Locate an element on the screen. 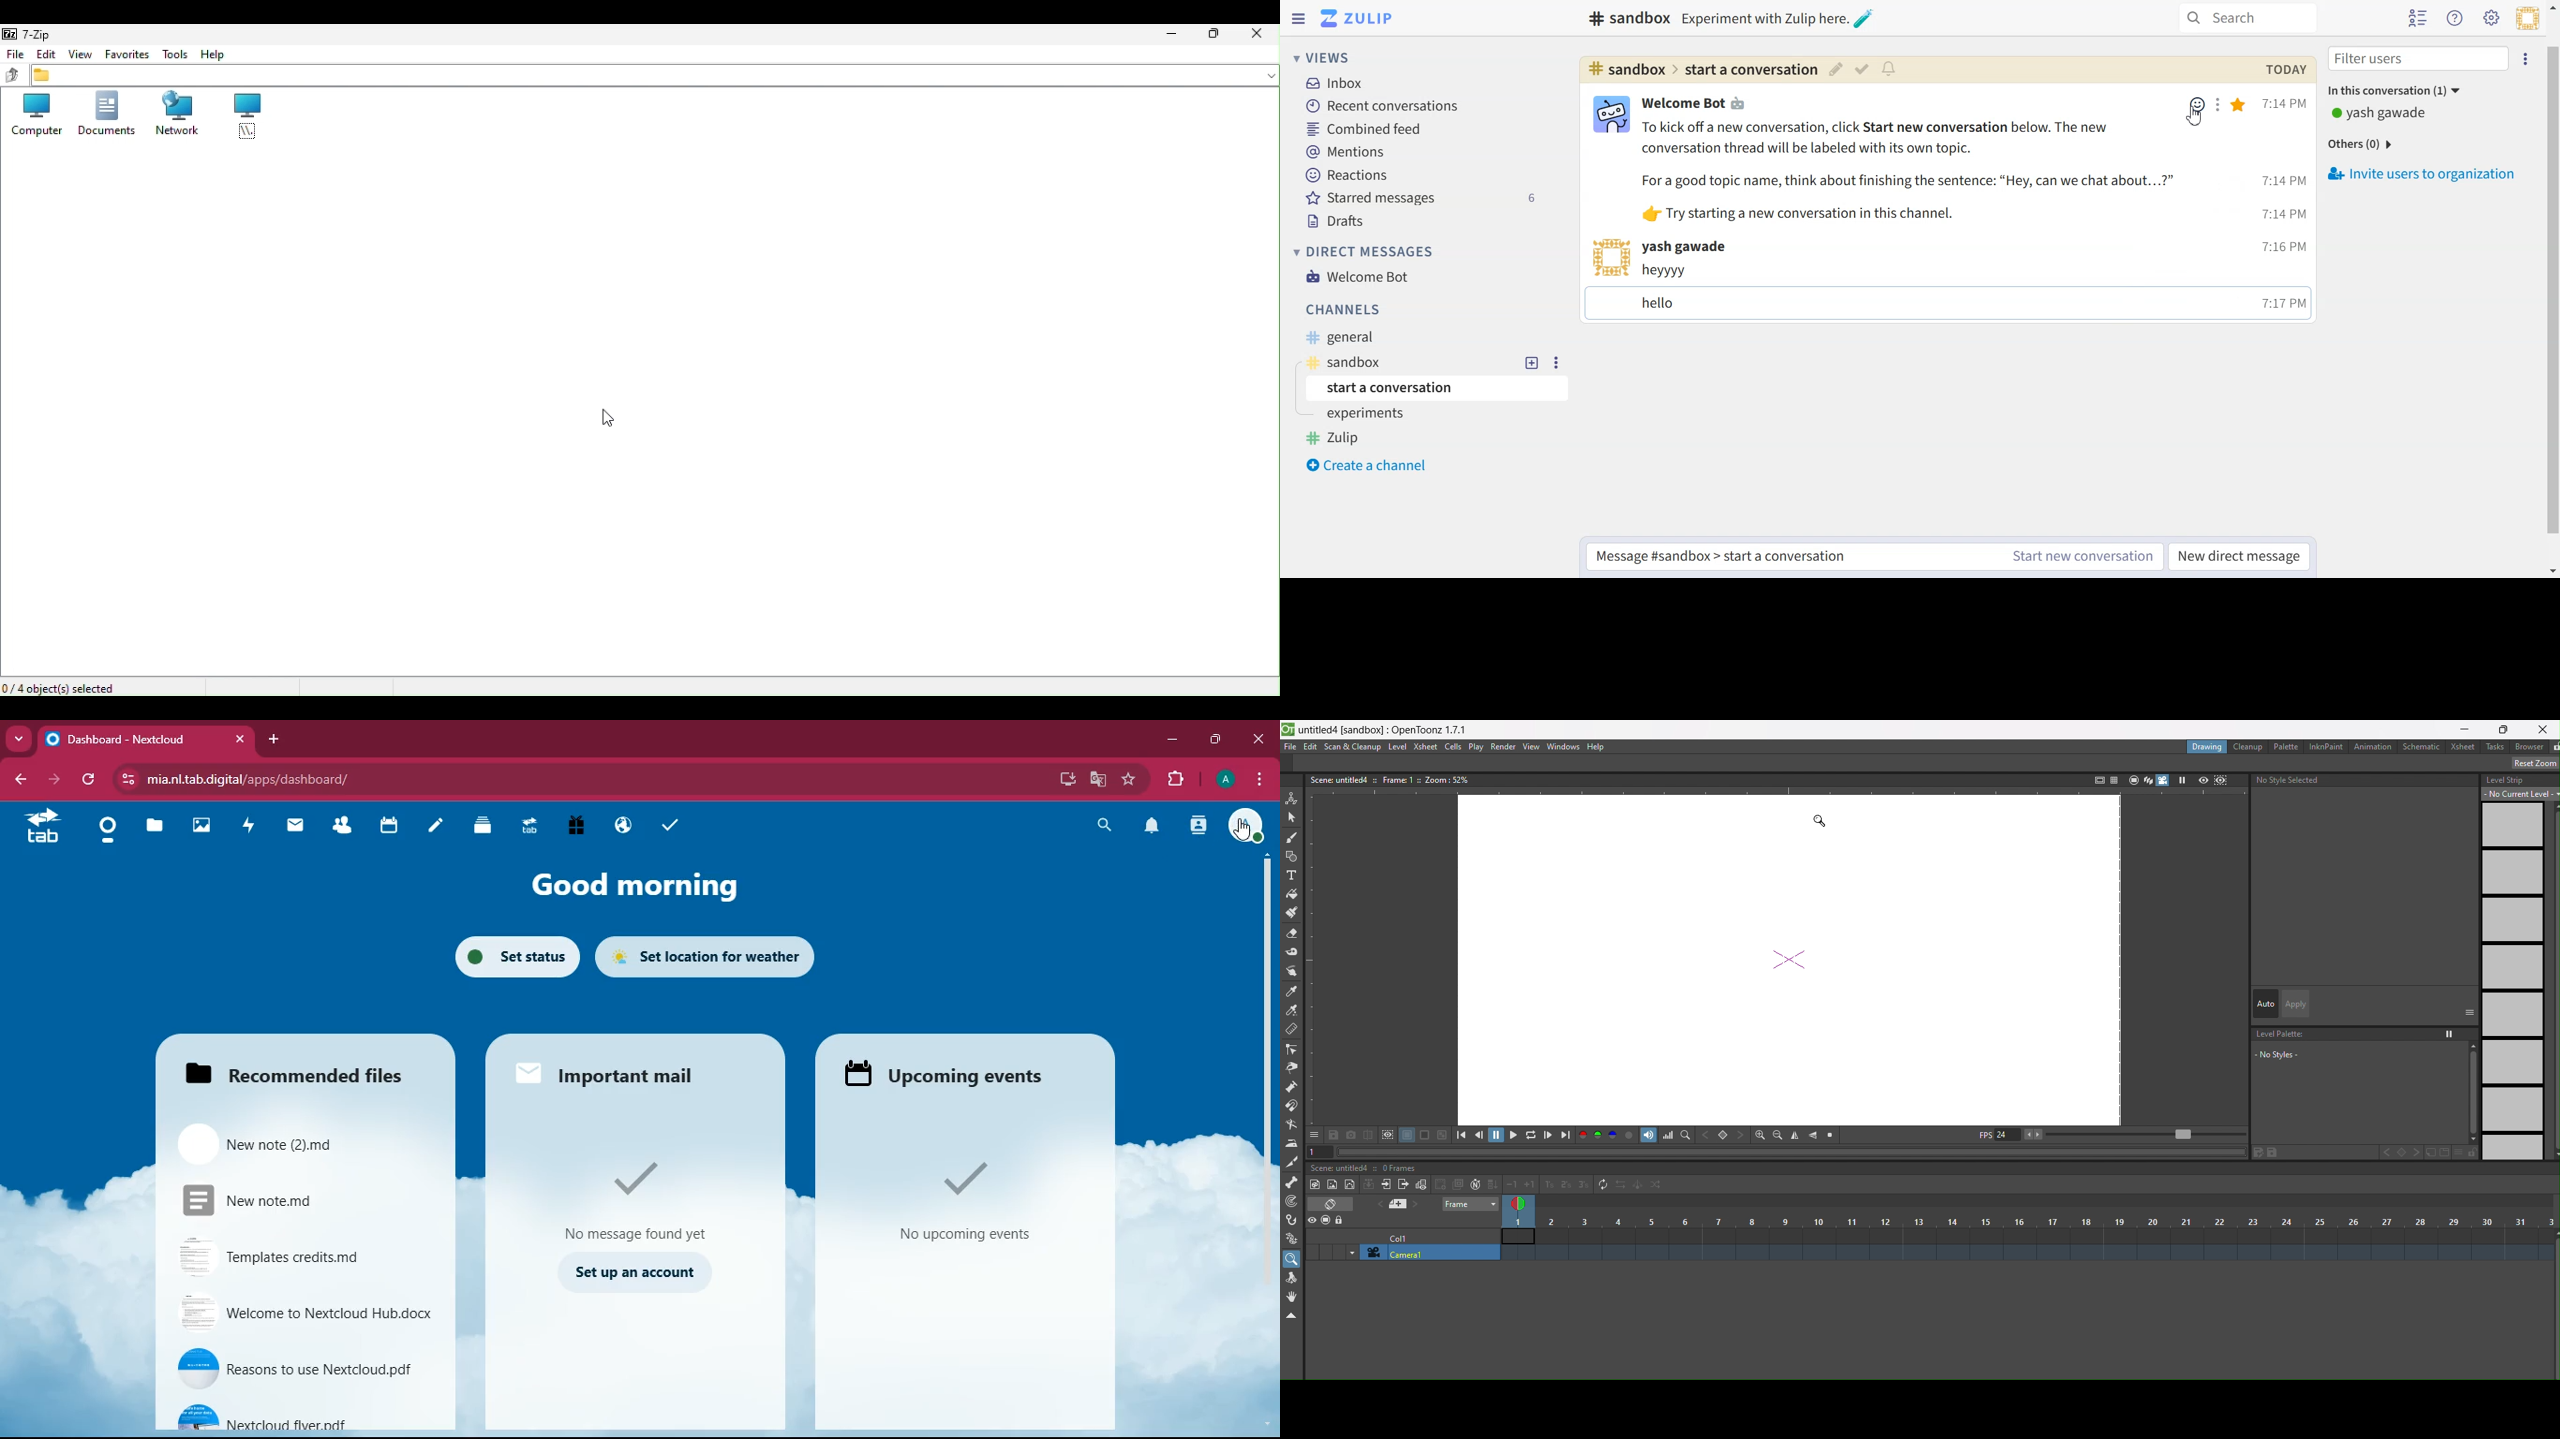 This screenshot has width=2576, height=1456. Main menu is located at coordinates (2491, 18).